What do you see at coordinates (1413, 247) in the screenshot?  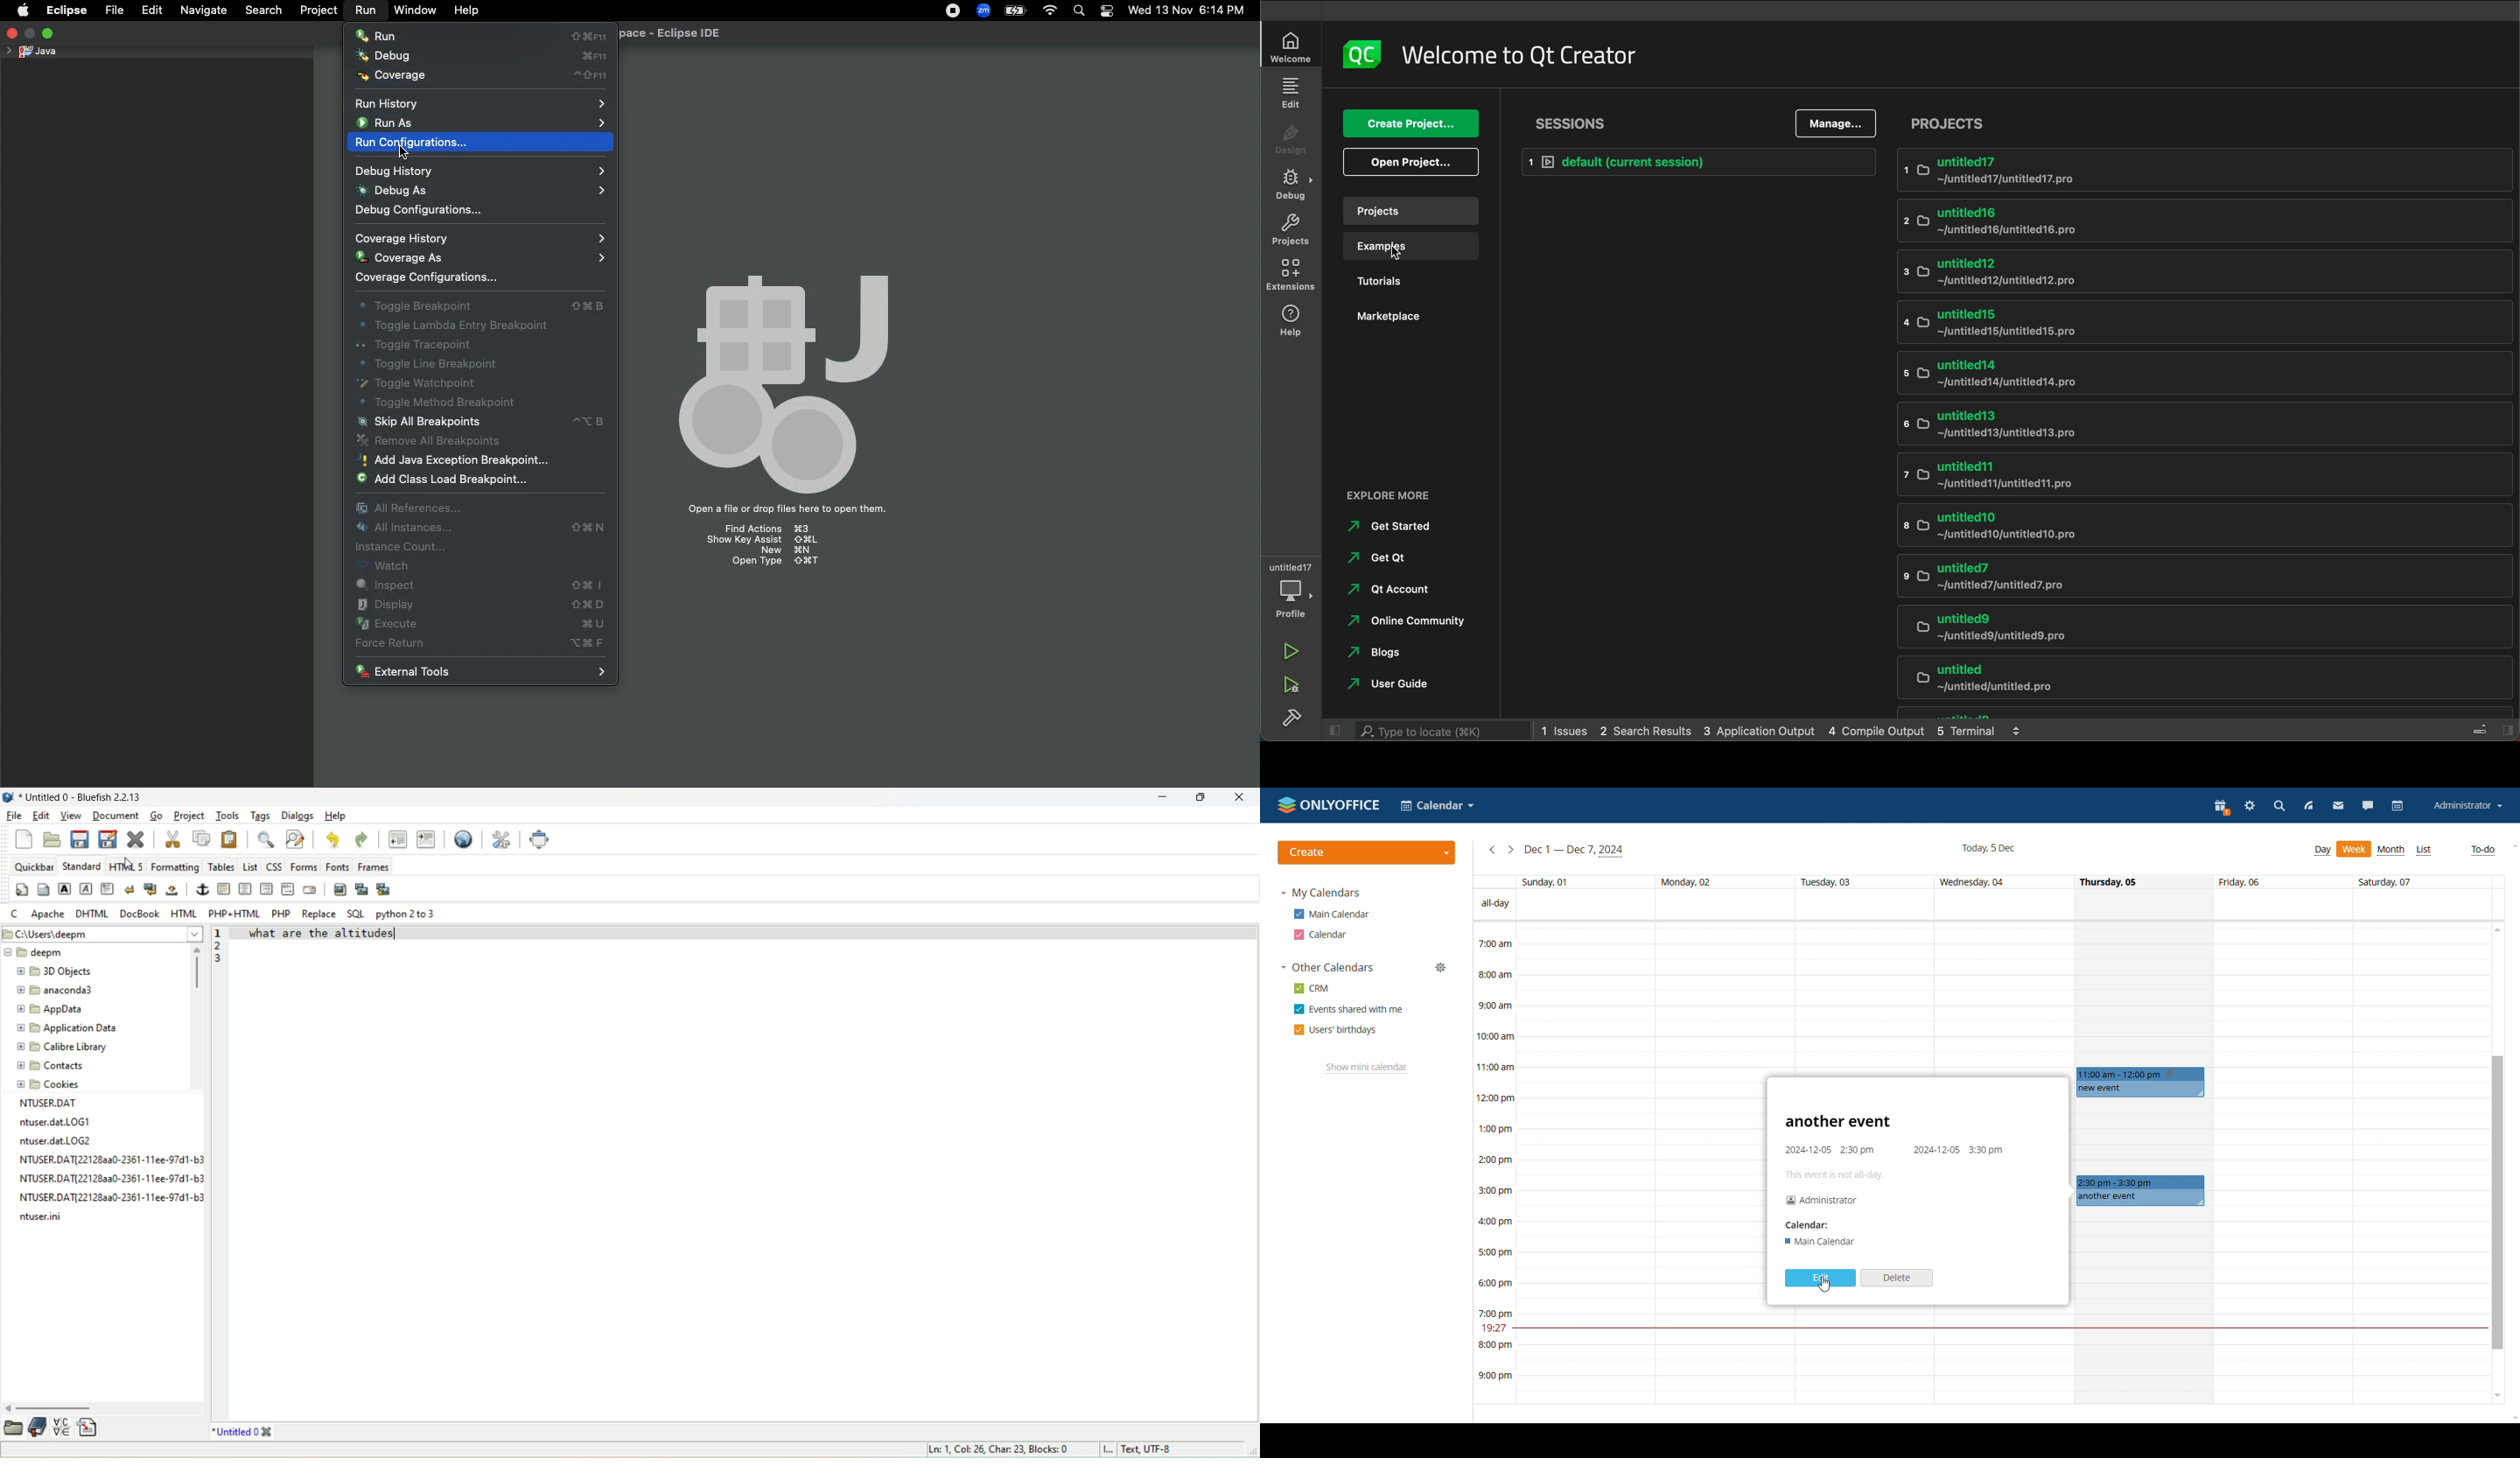 I see `examples` at bounding box center [1413, 247].